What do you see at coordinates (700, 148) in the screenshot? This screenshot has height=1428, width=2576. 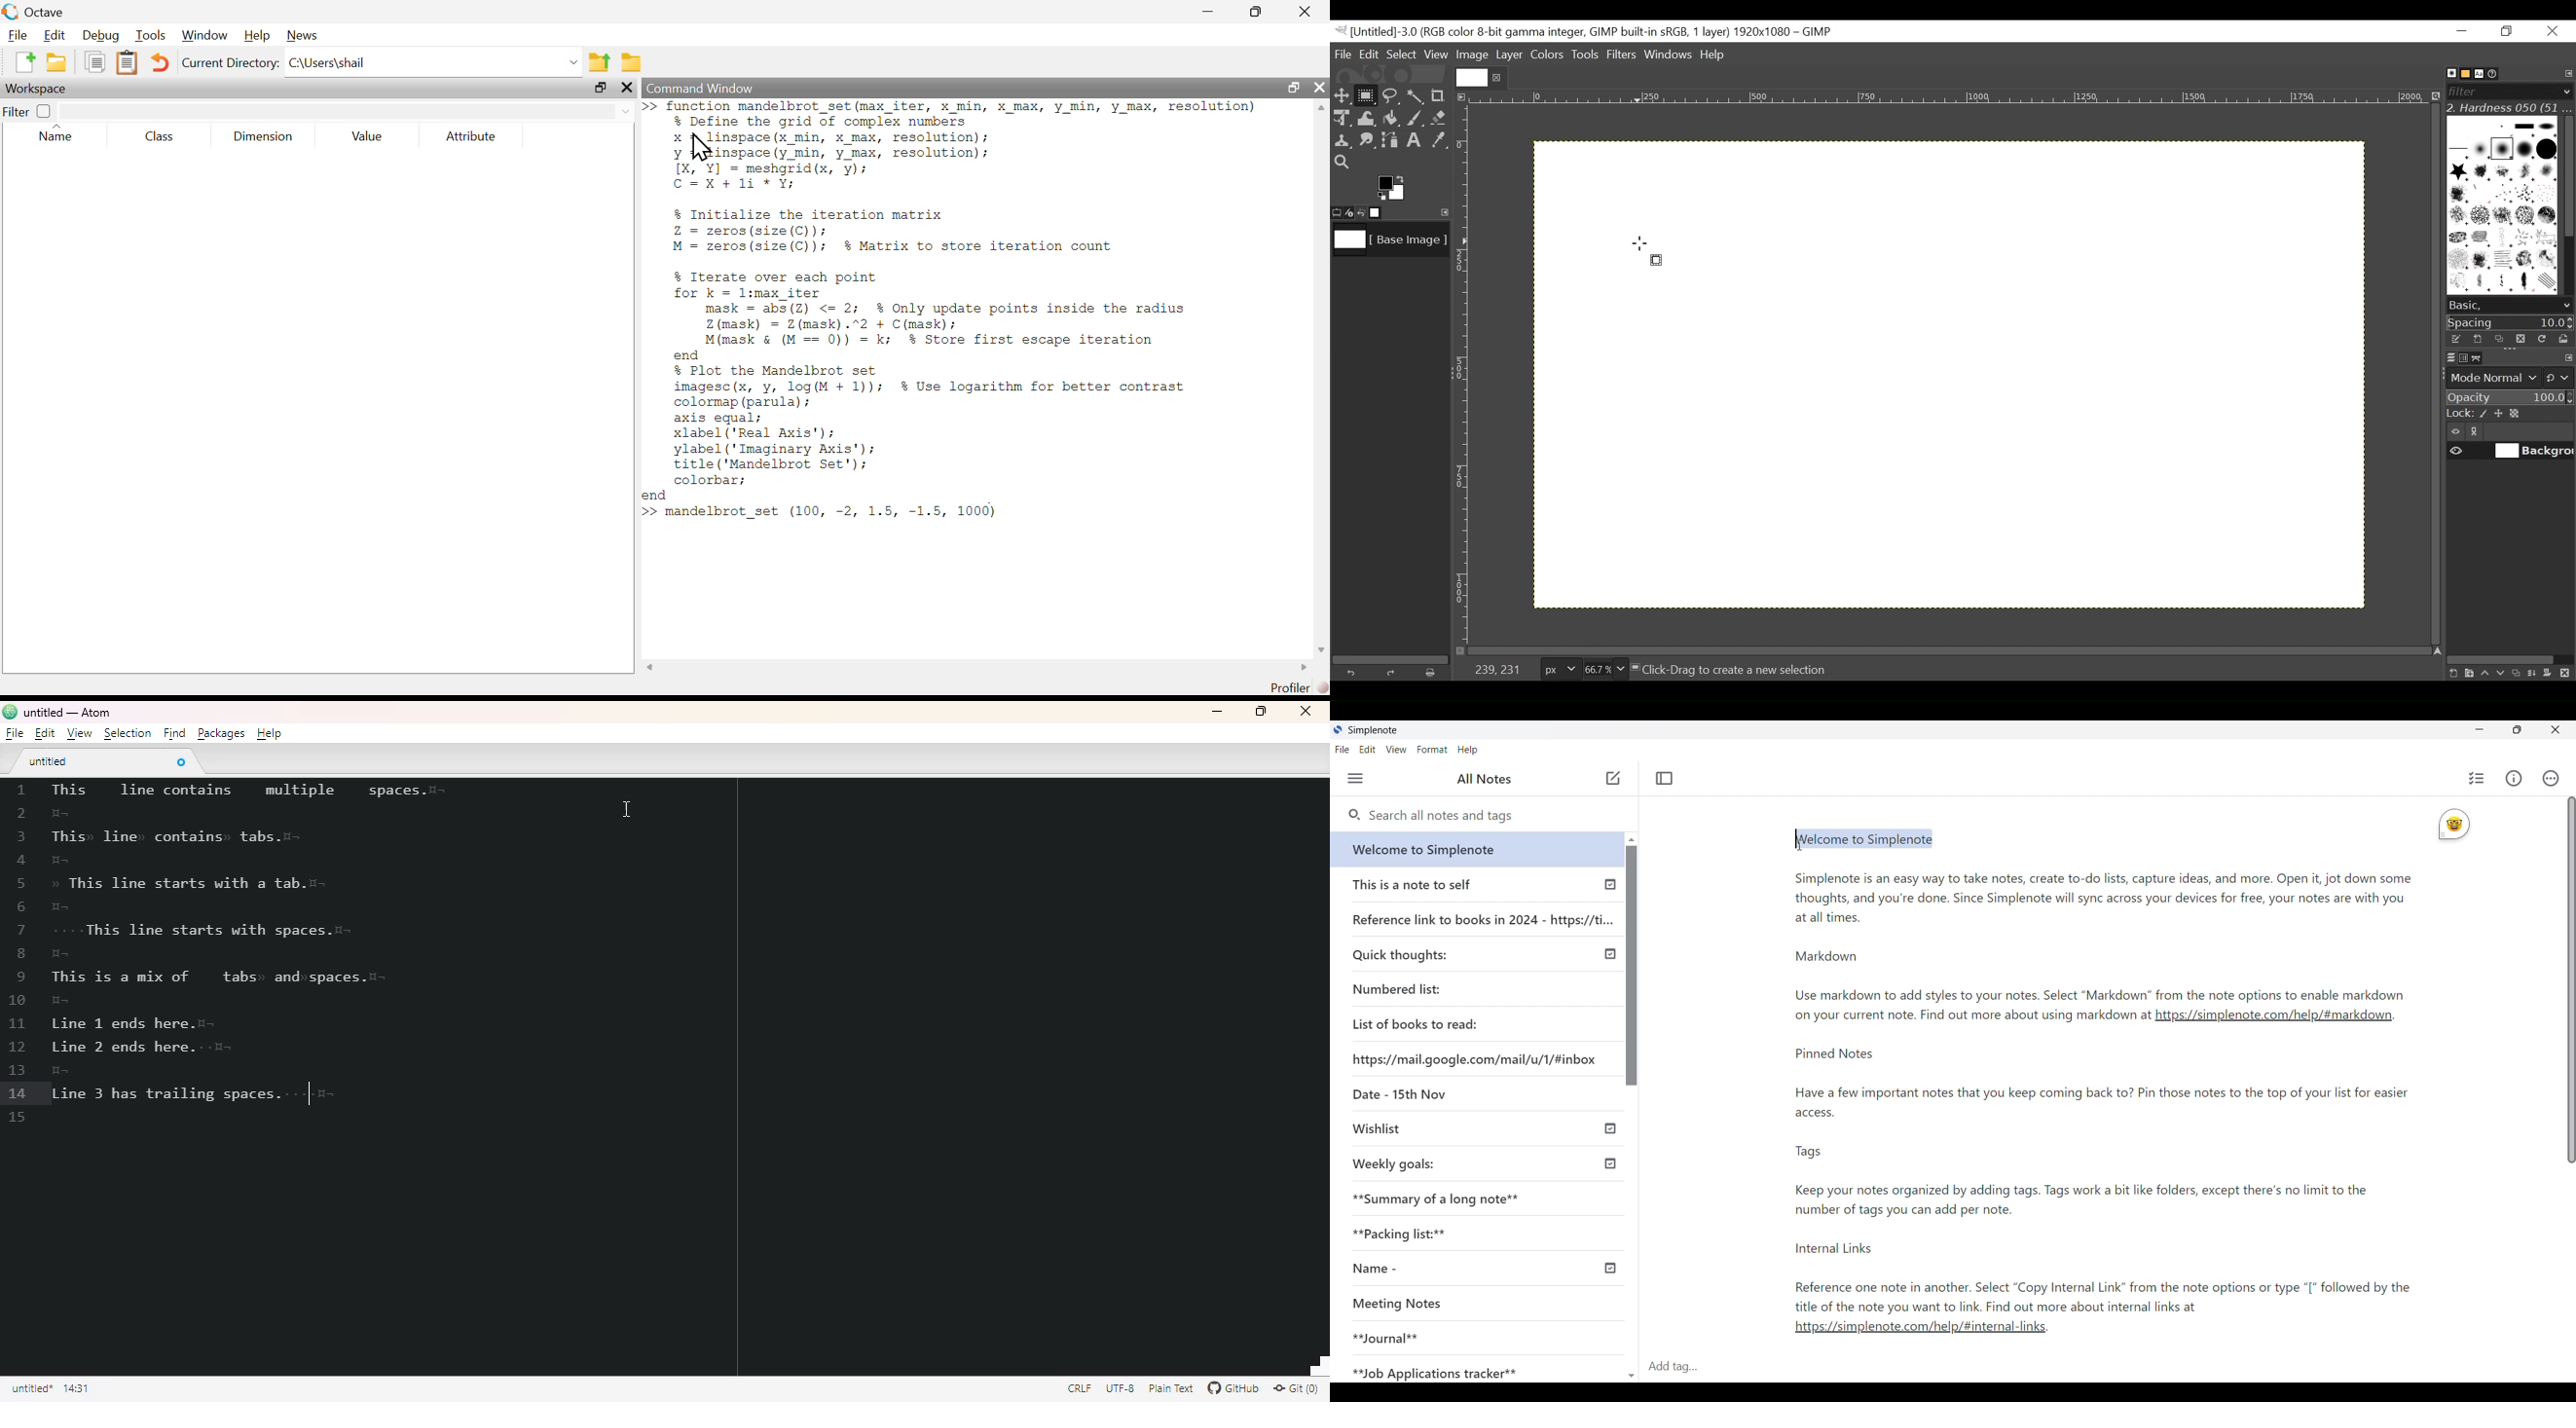 I see `Cursor` at bounding box center [700, 148].